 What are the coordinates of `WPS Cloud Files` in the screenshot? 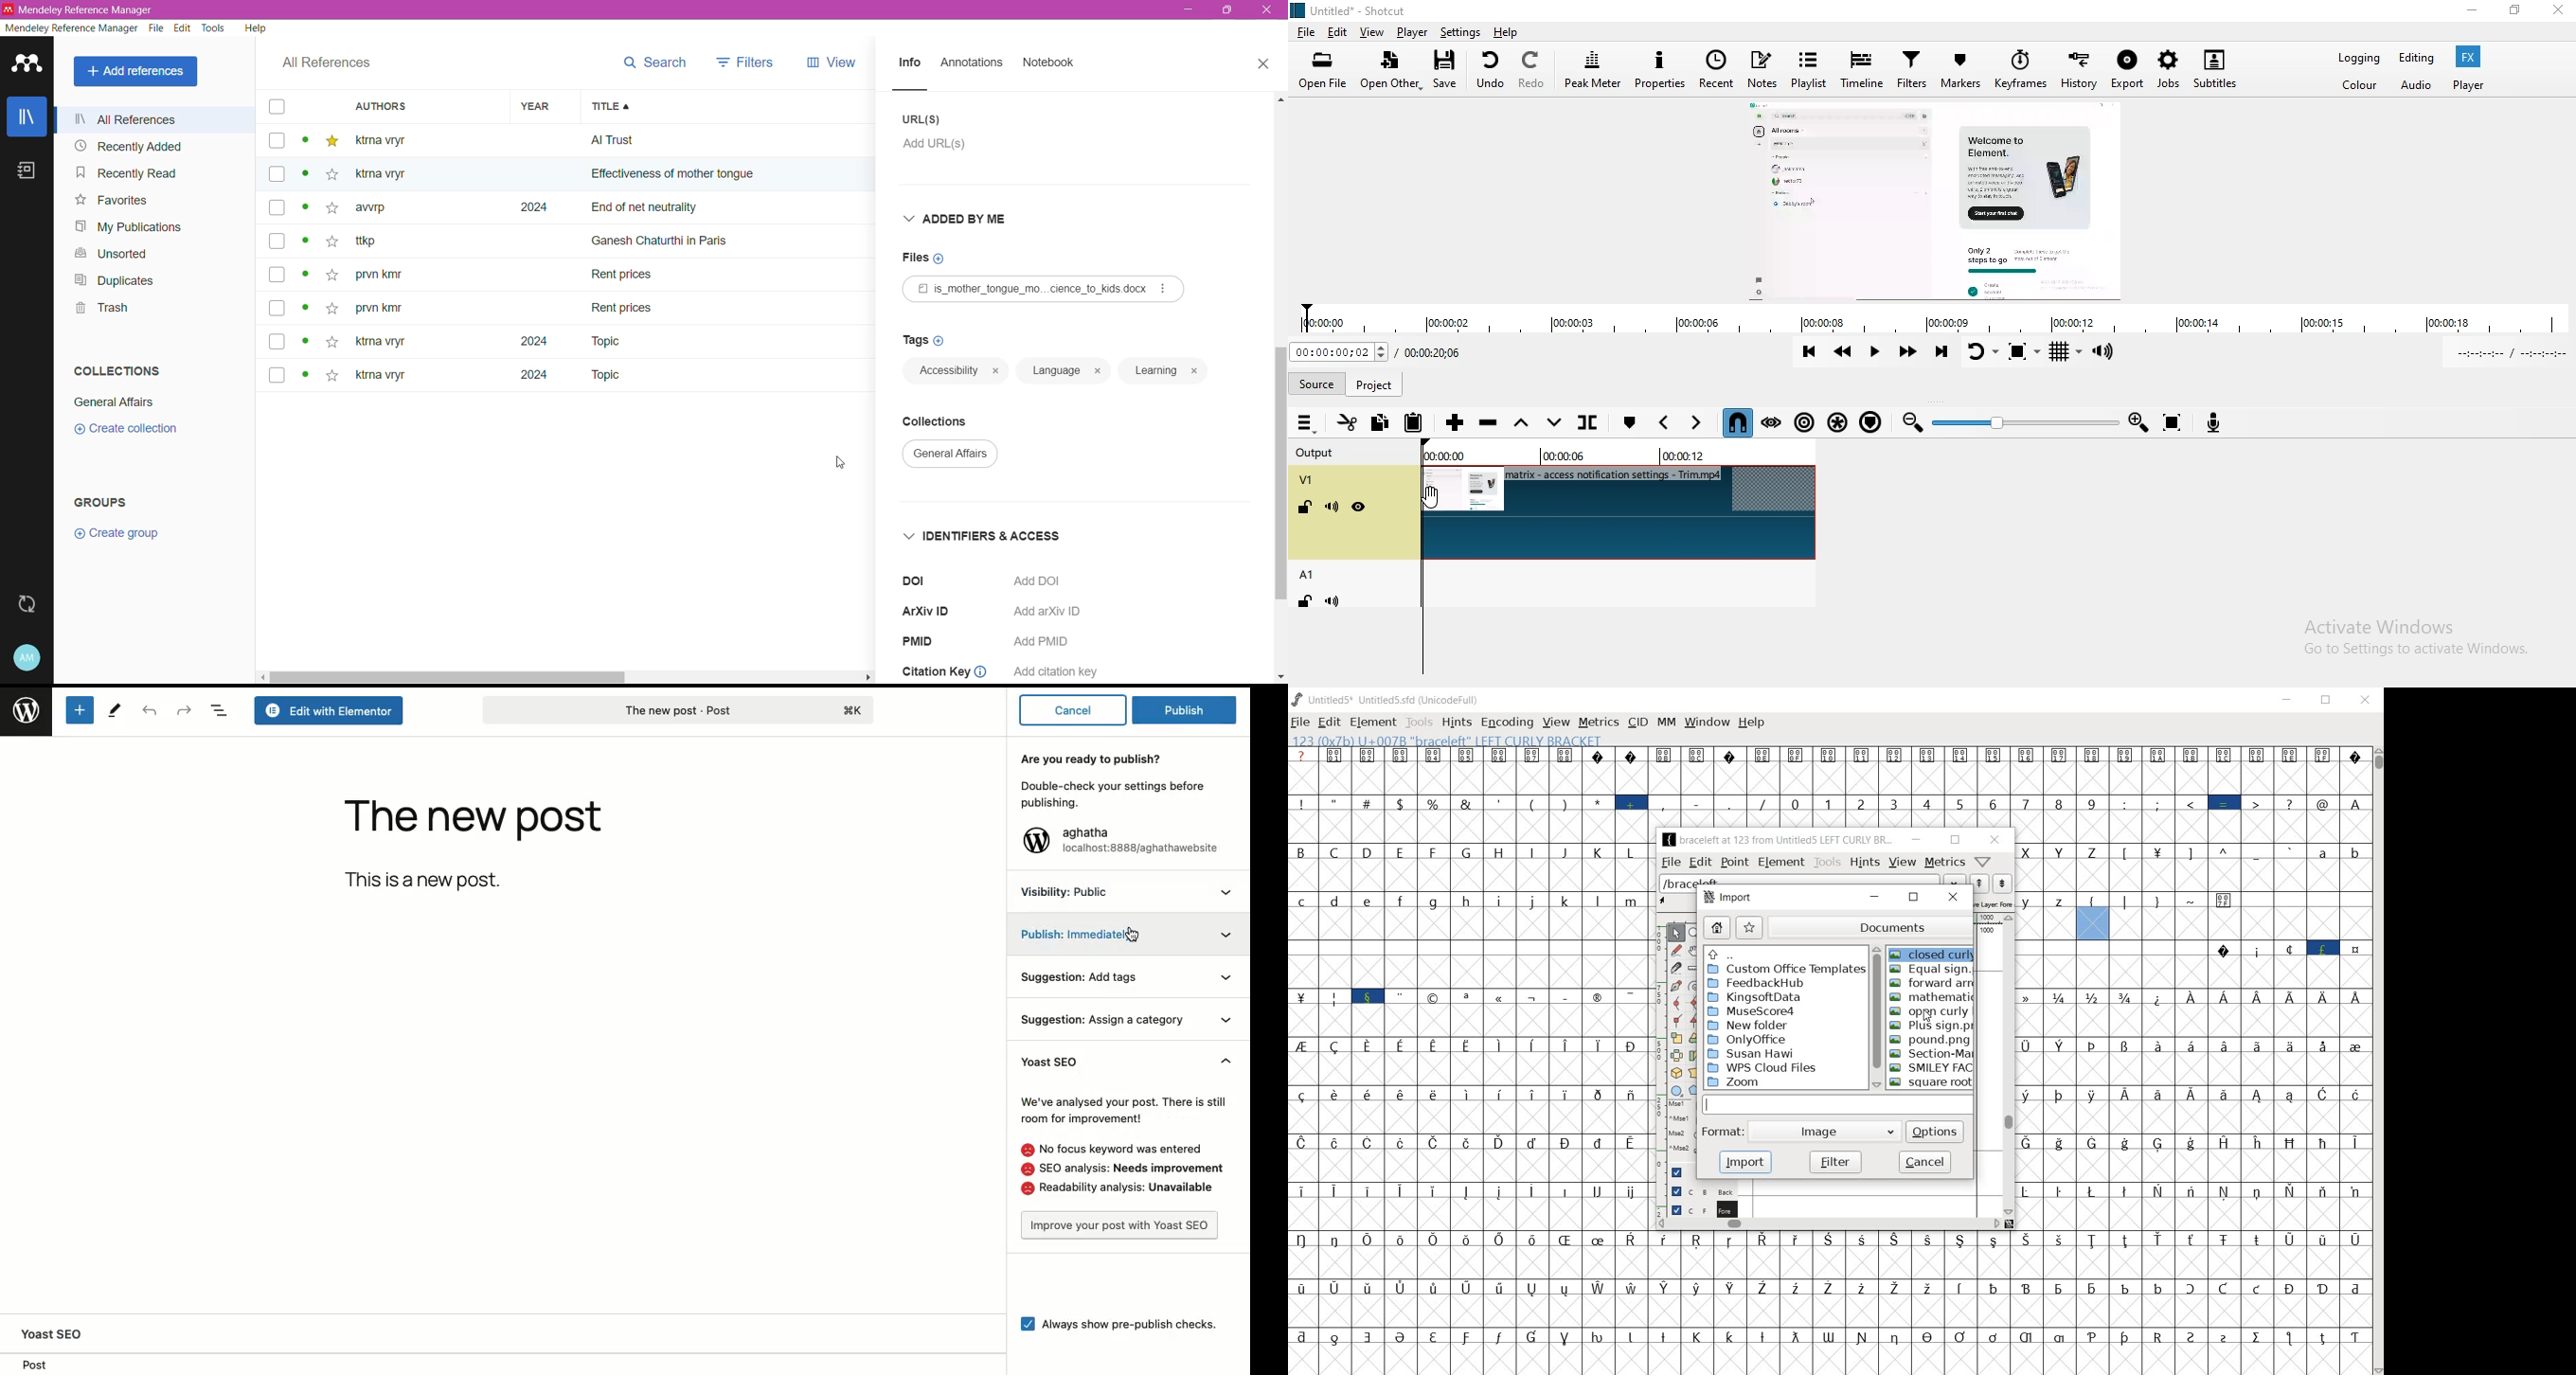 It's located at (1764, 1067).